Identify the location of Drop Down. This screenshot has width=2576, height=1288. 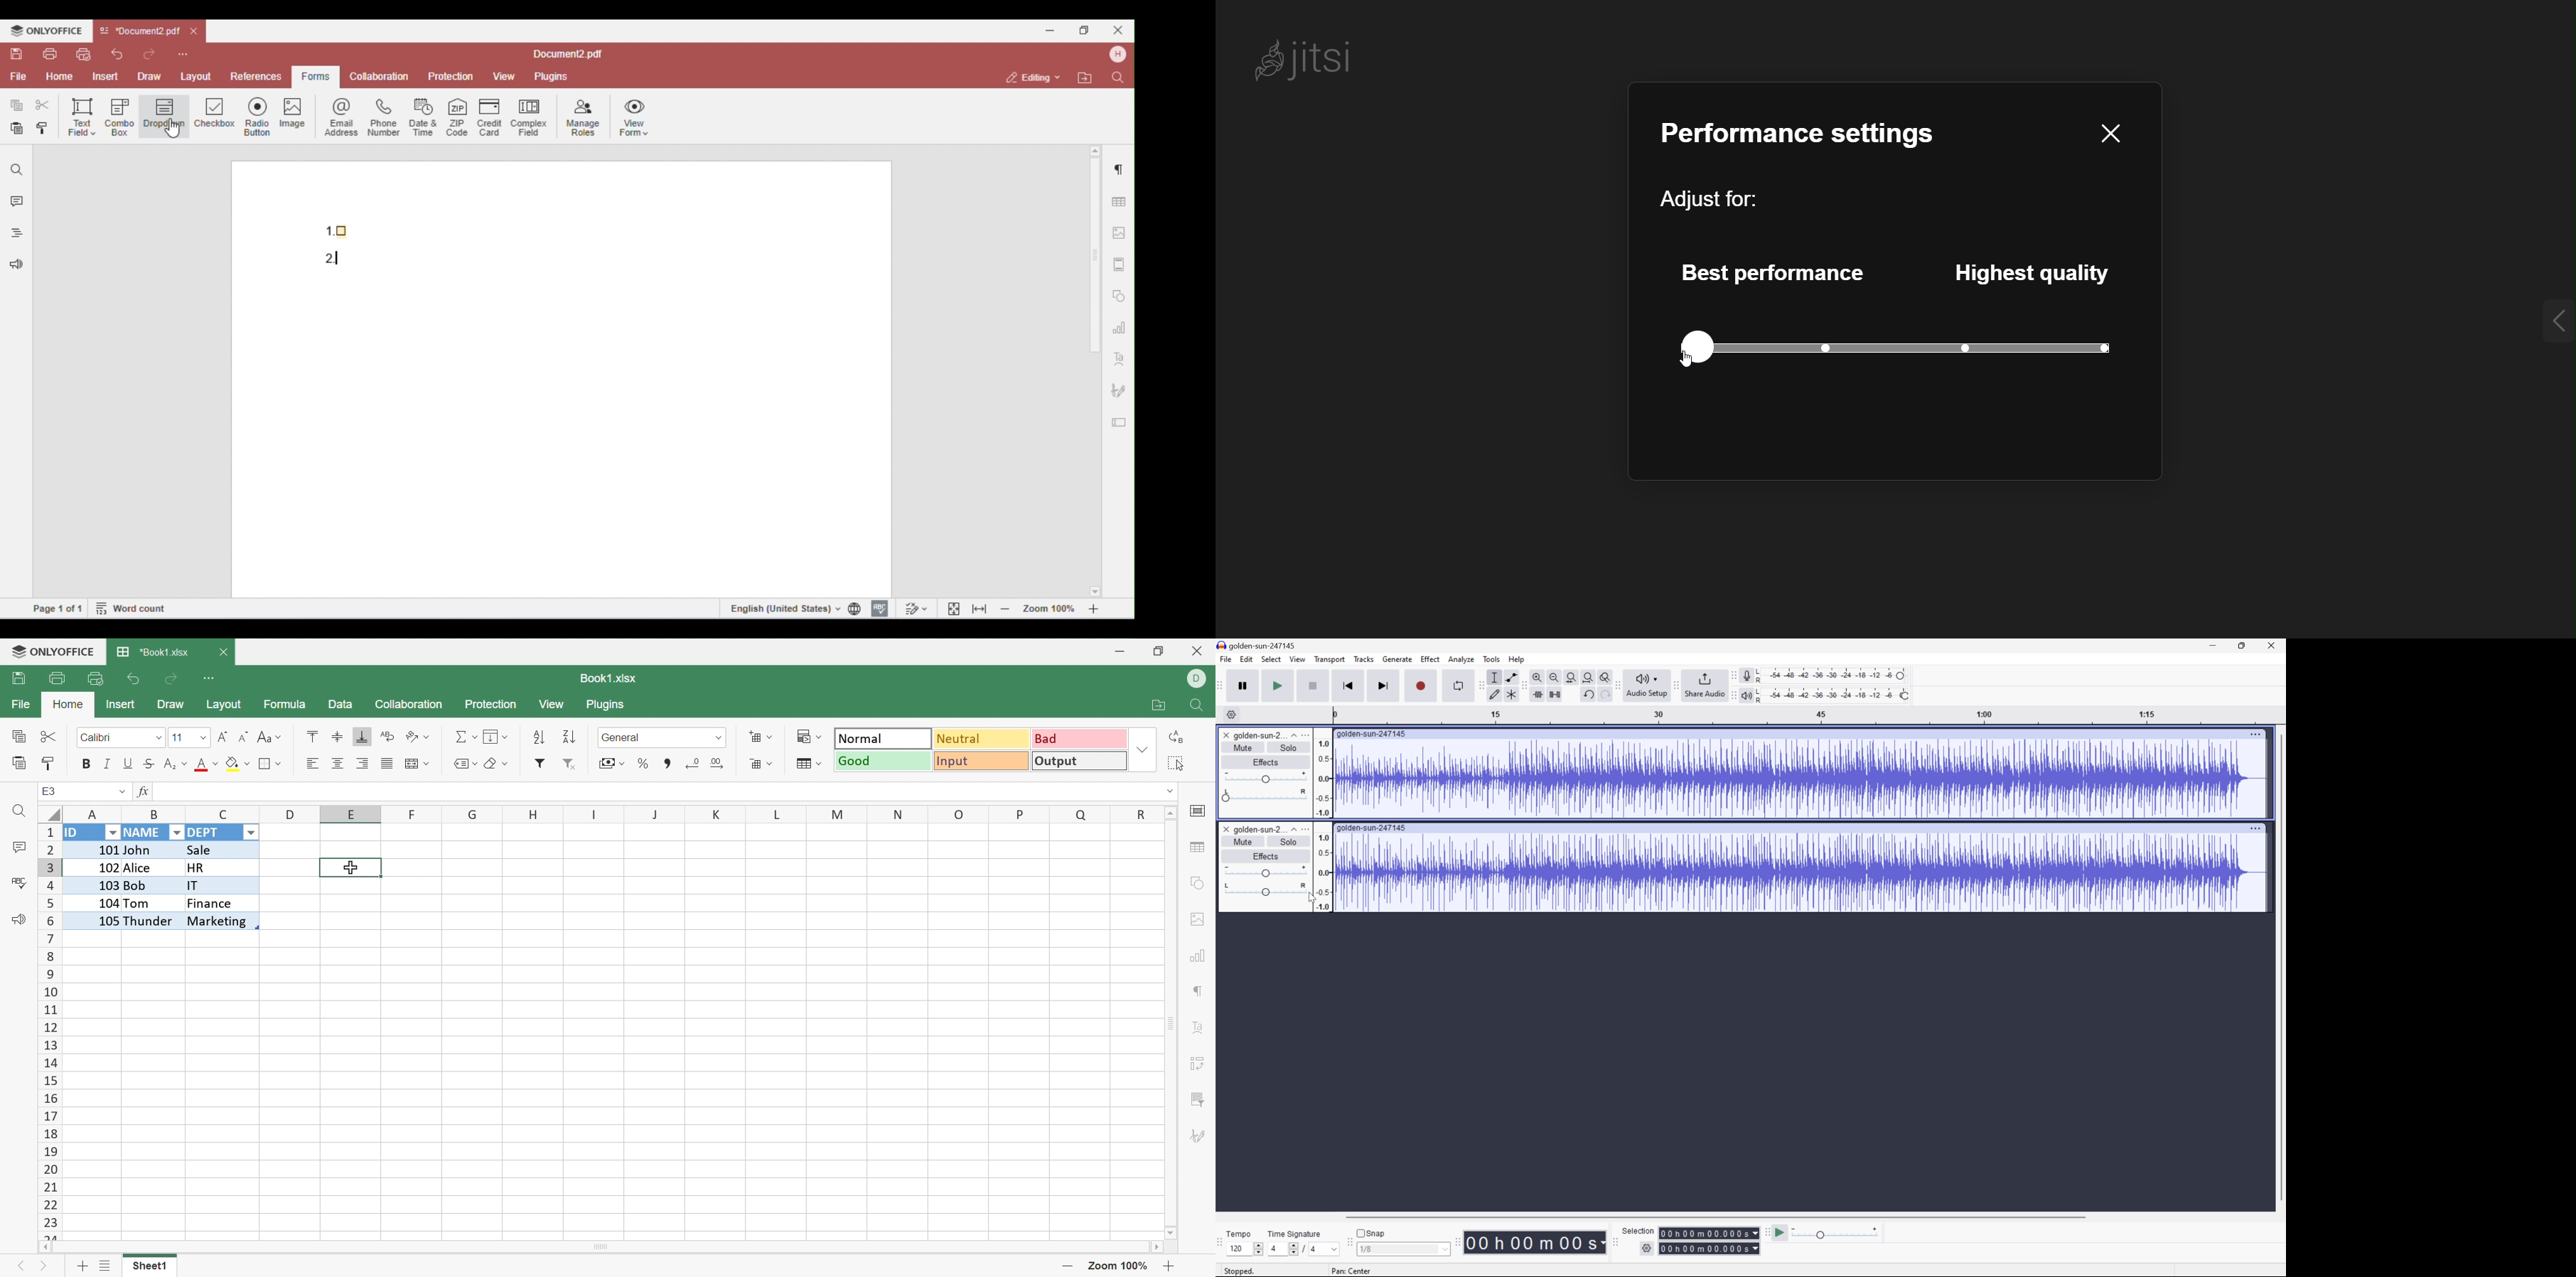
(1291, 831).